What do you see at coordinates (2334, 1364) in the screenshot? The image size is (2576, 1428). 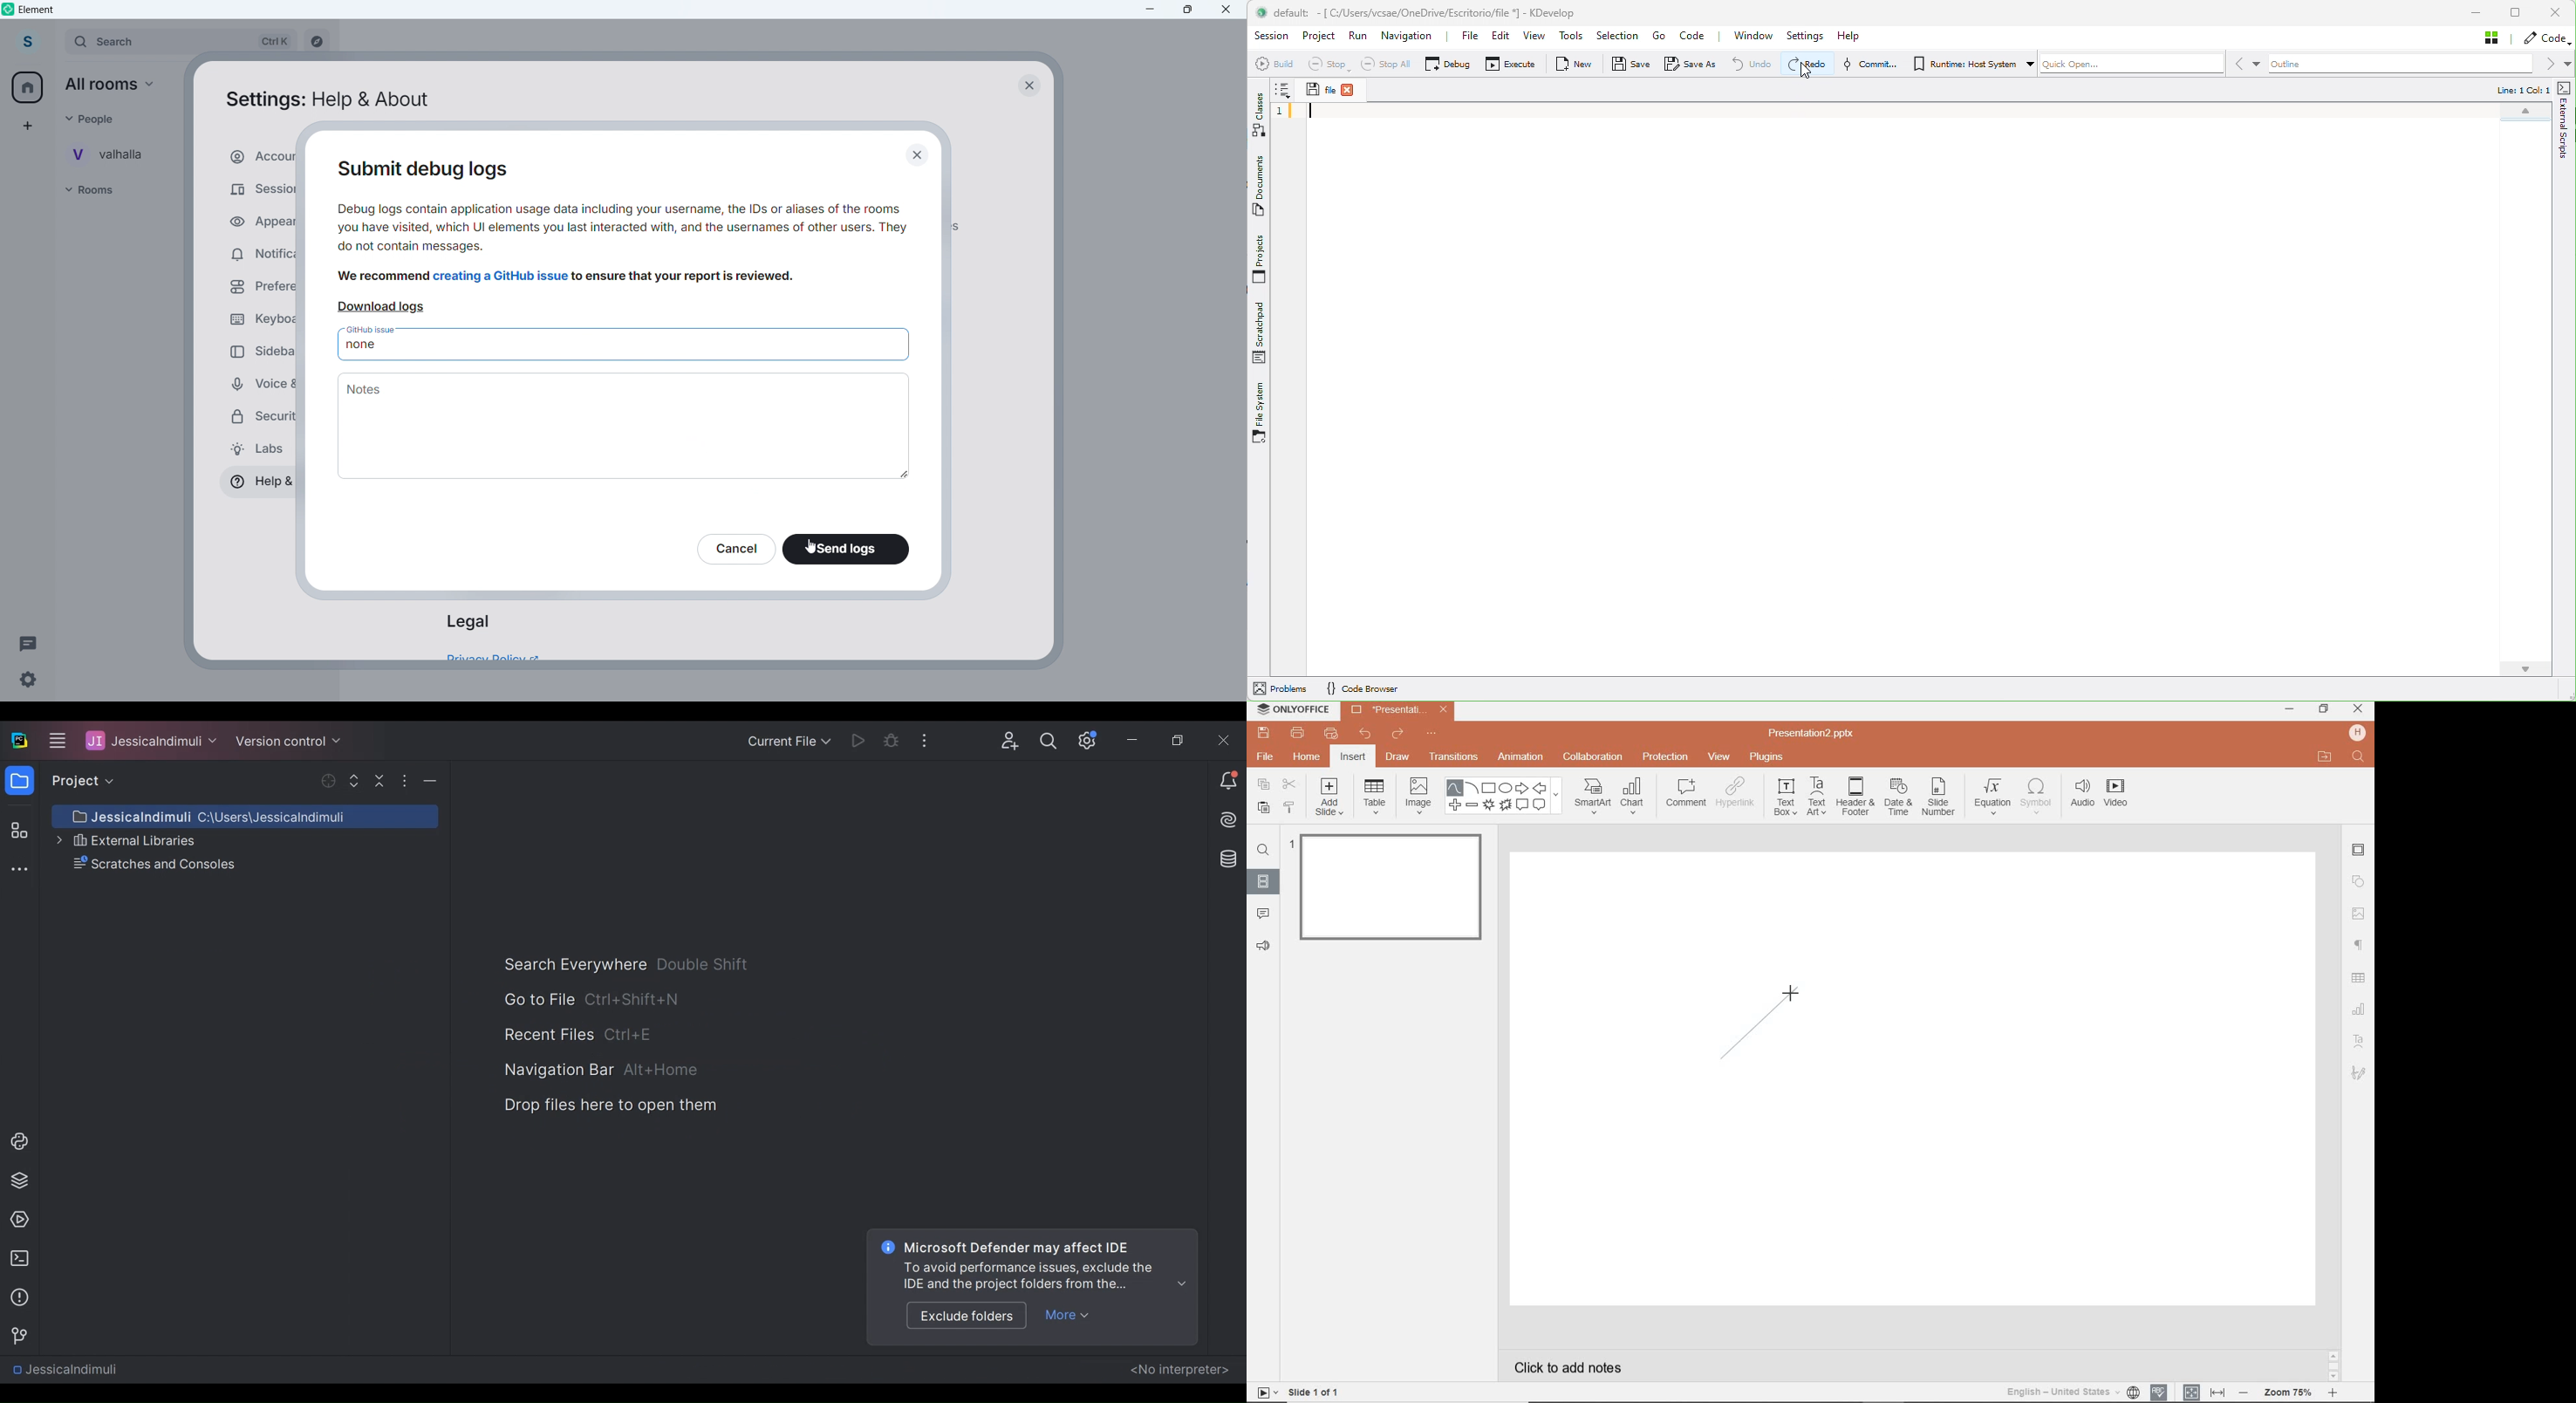 I see `SCROLLBAR` at bounding box center [2334, 1364].